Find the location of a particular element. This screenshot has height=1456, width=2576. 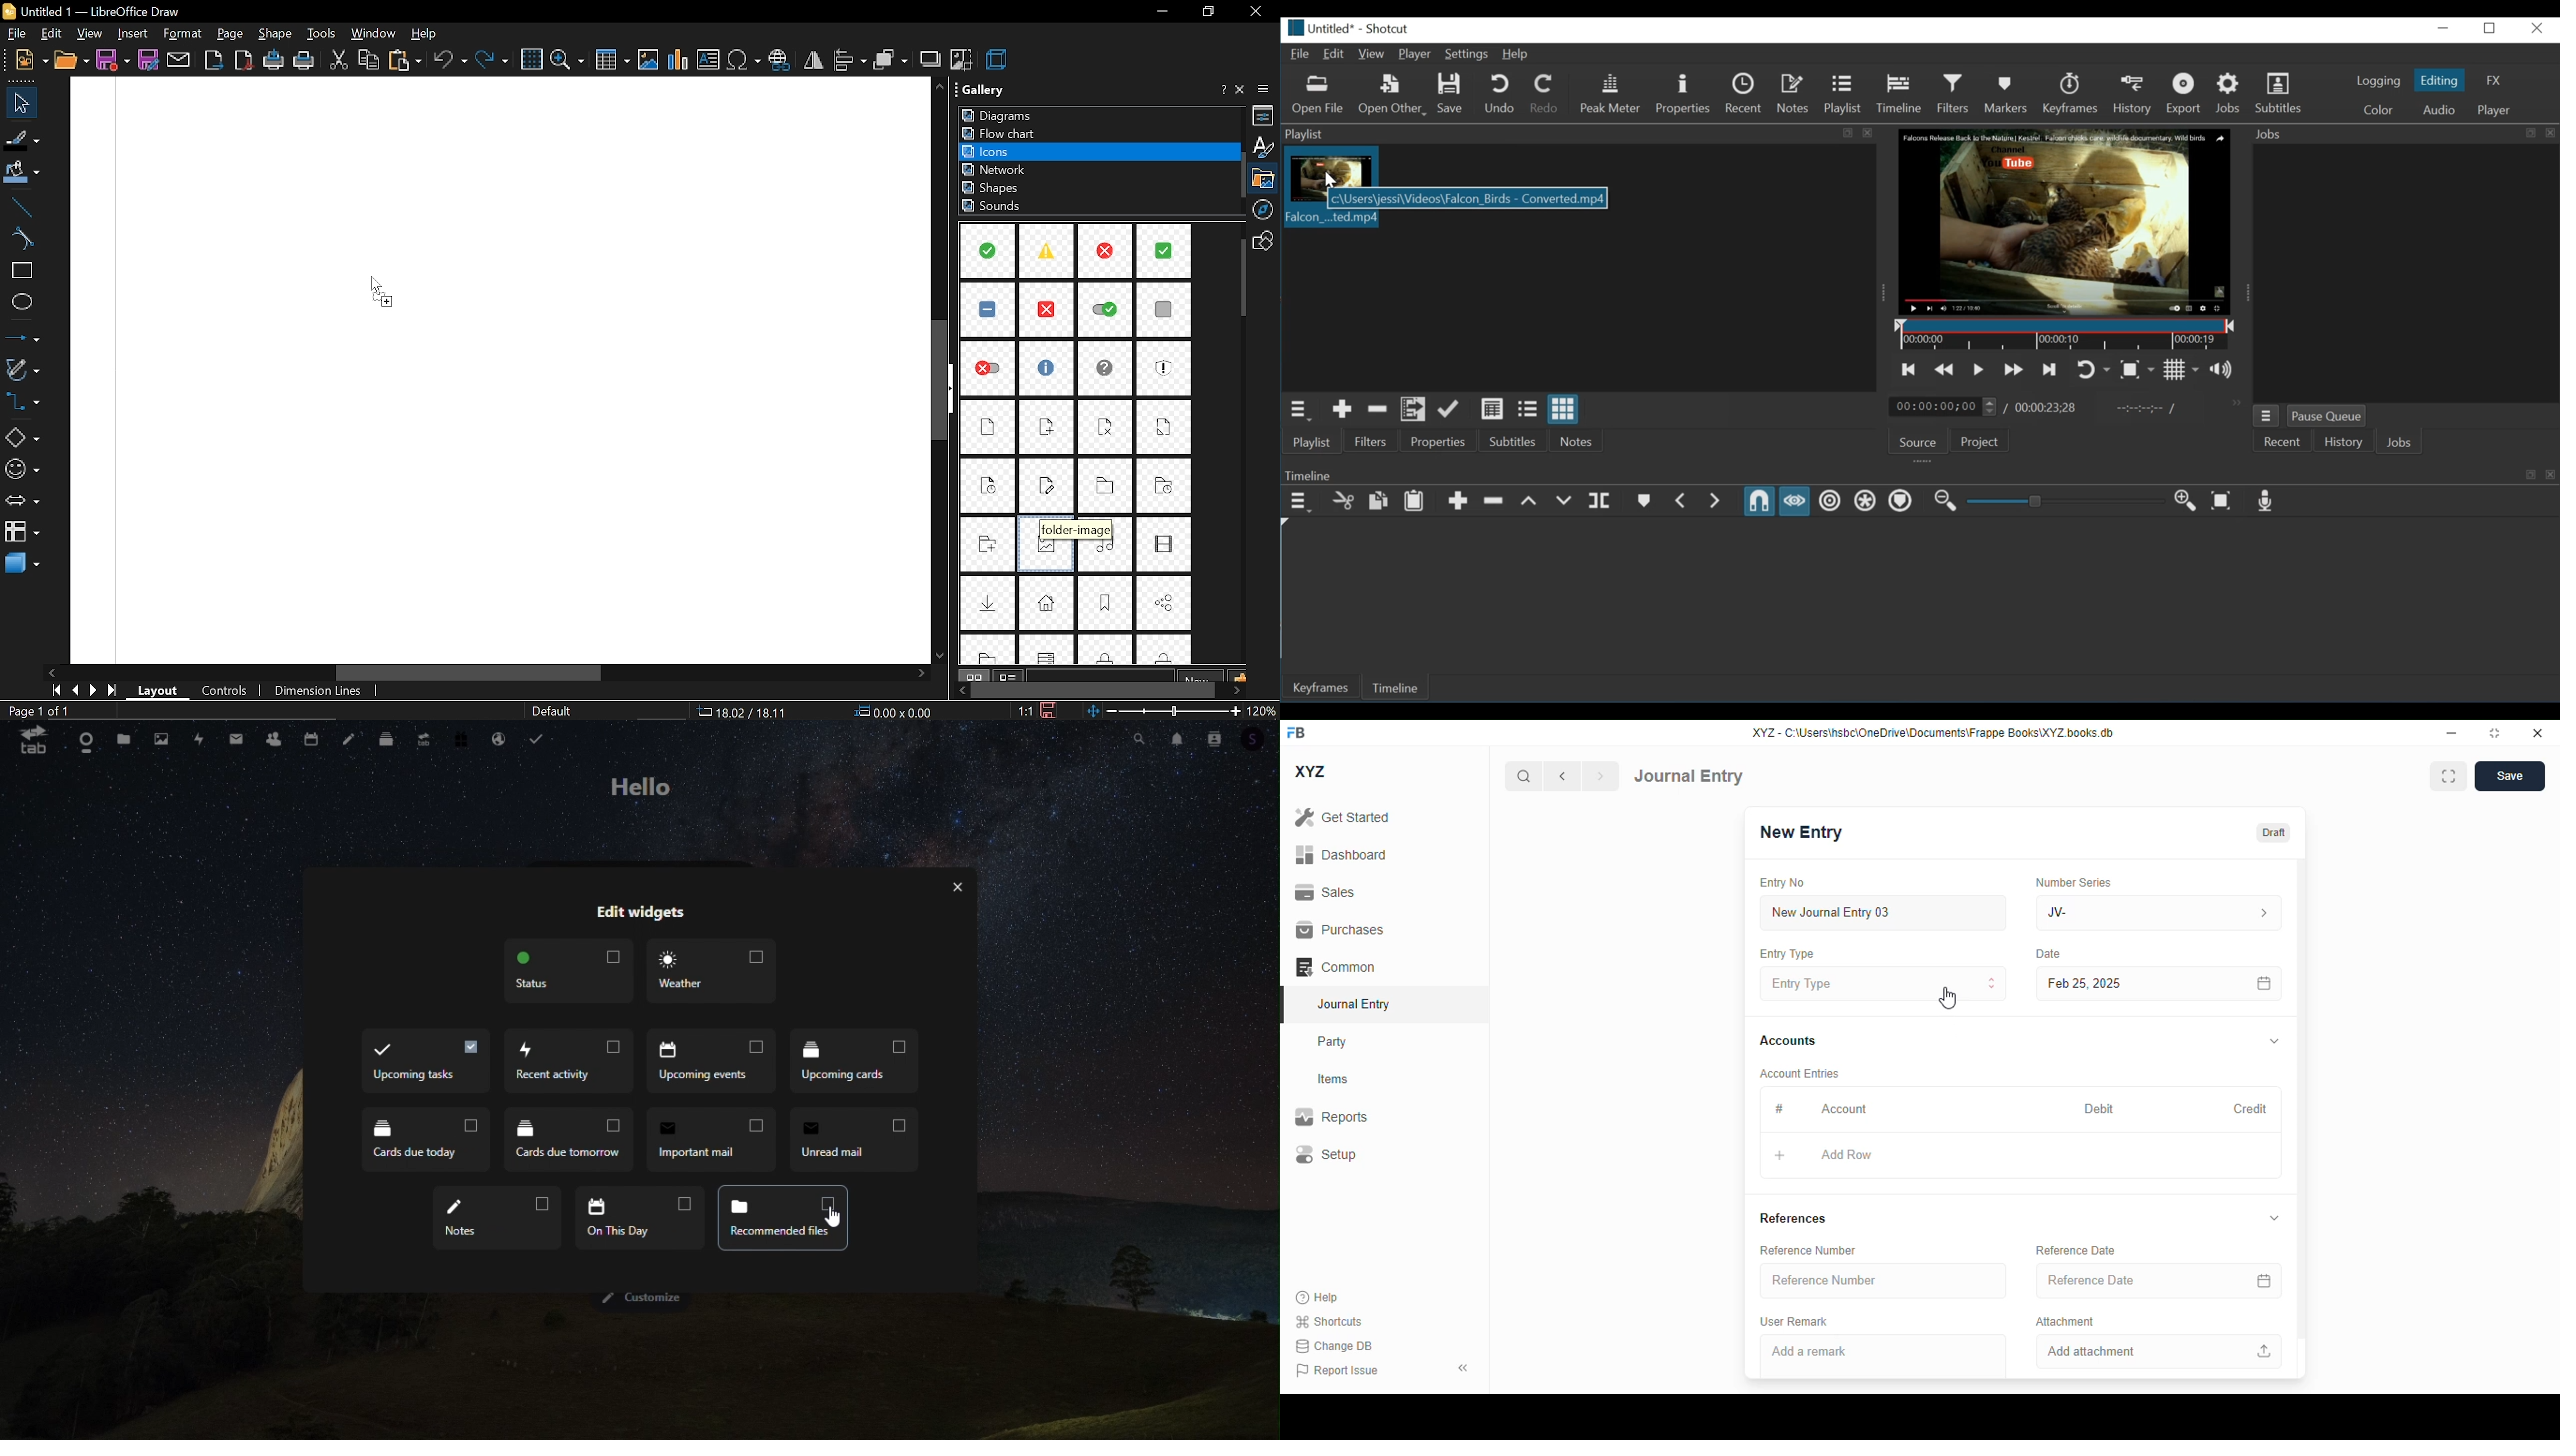

clip thumbnail is located at coordinates (1329, 219).